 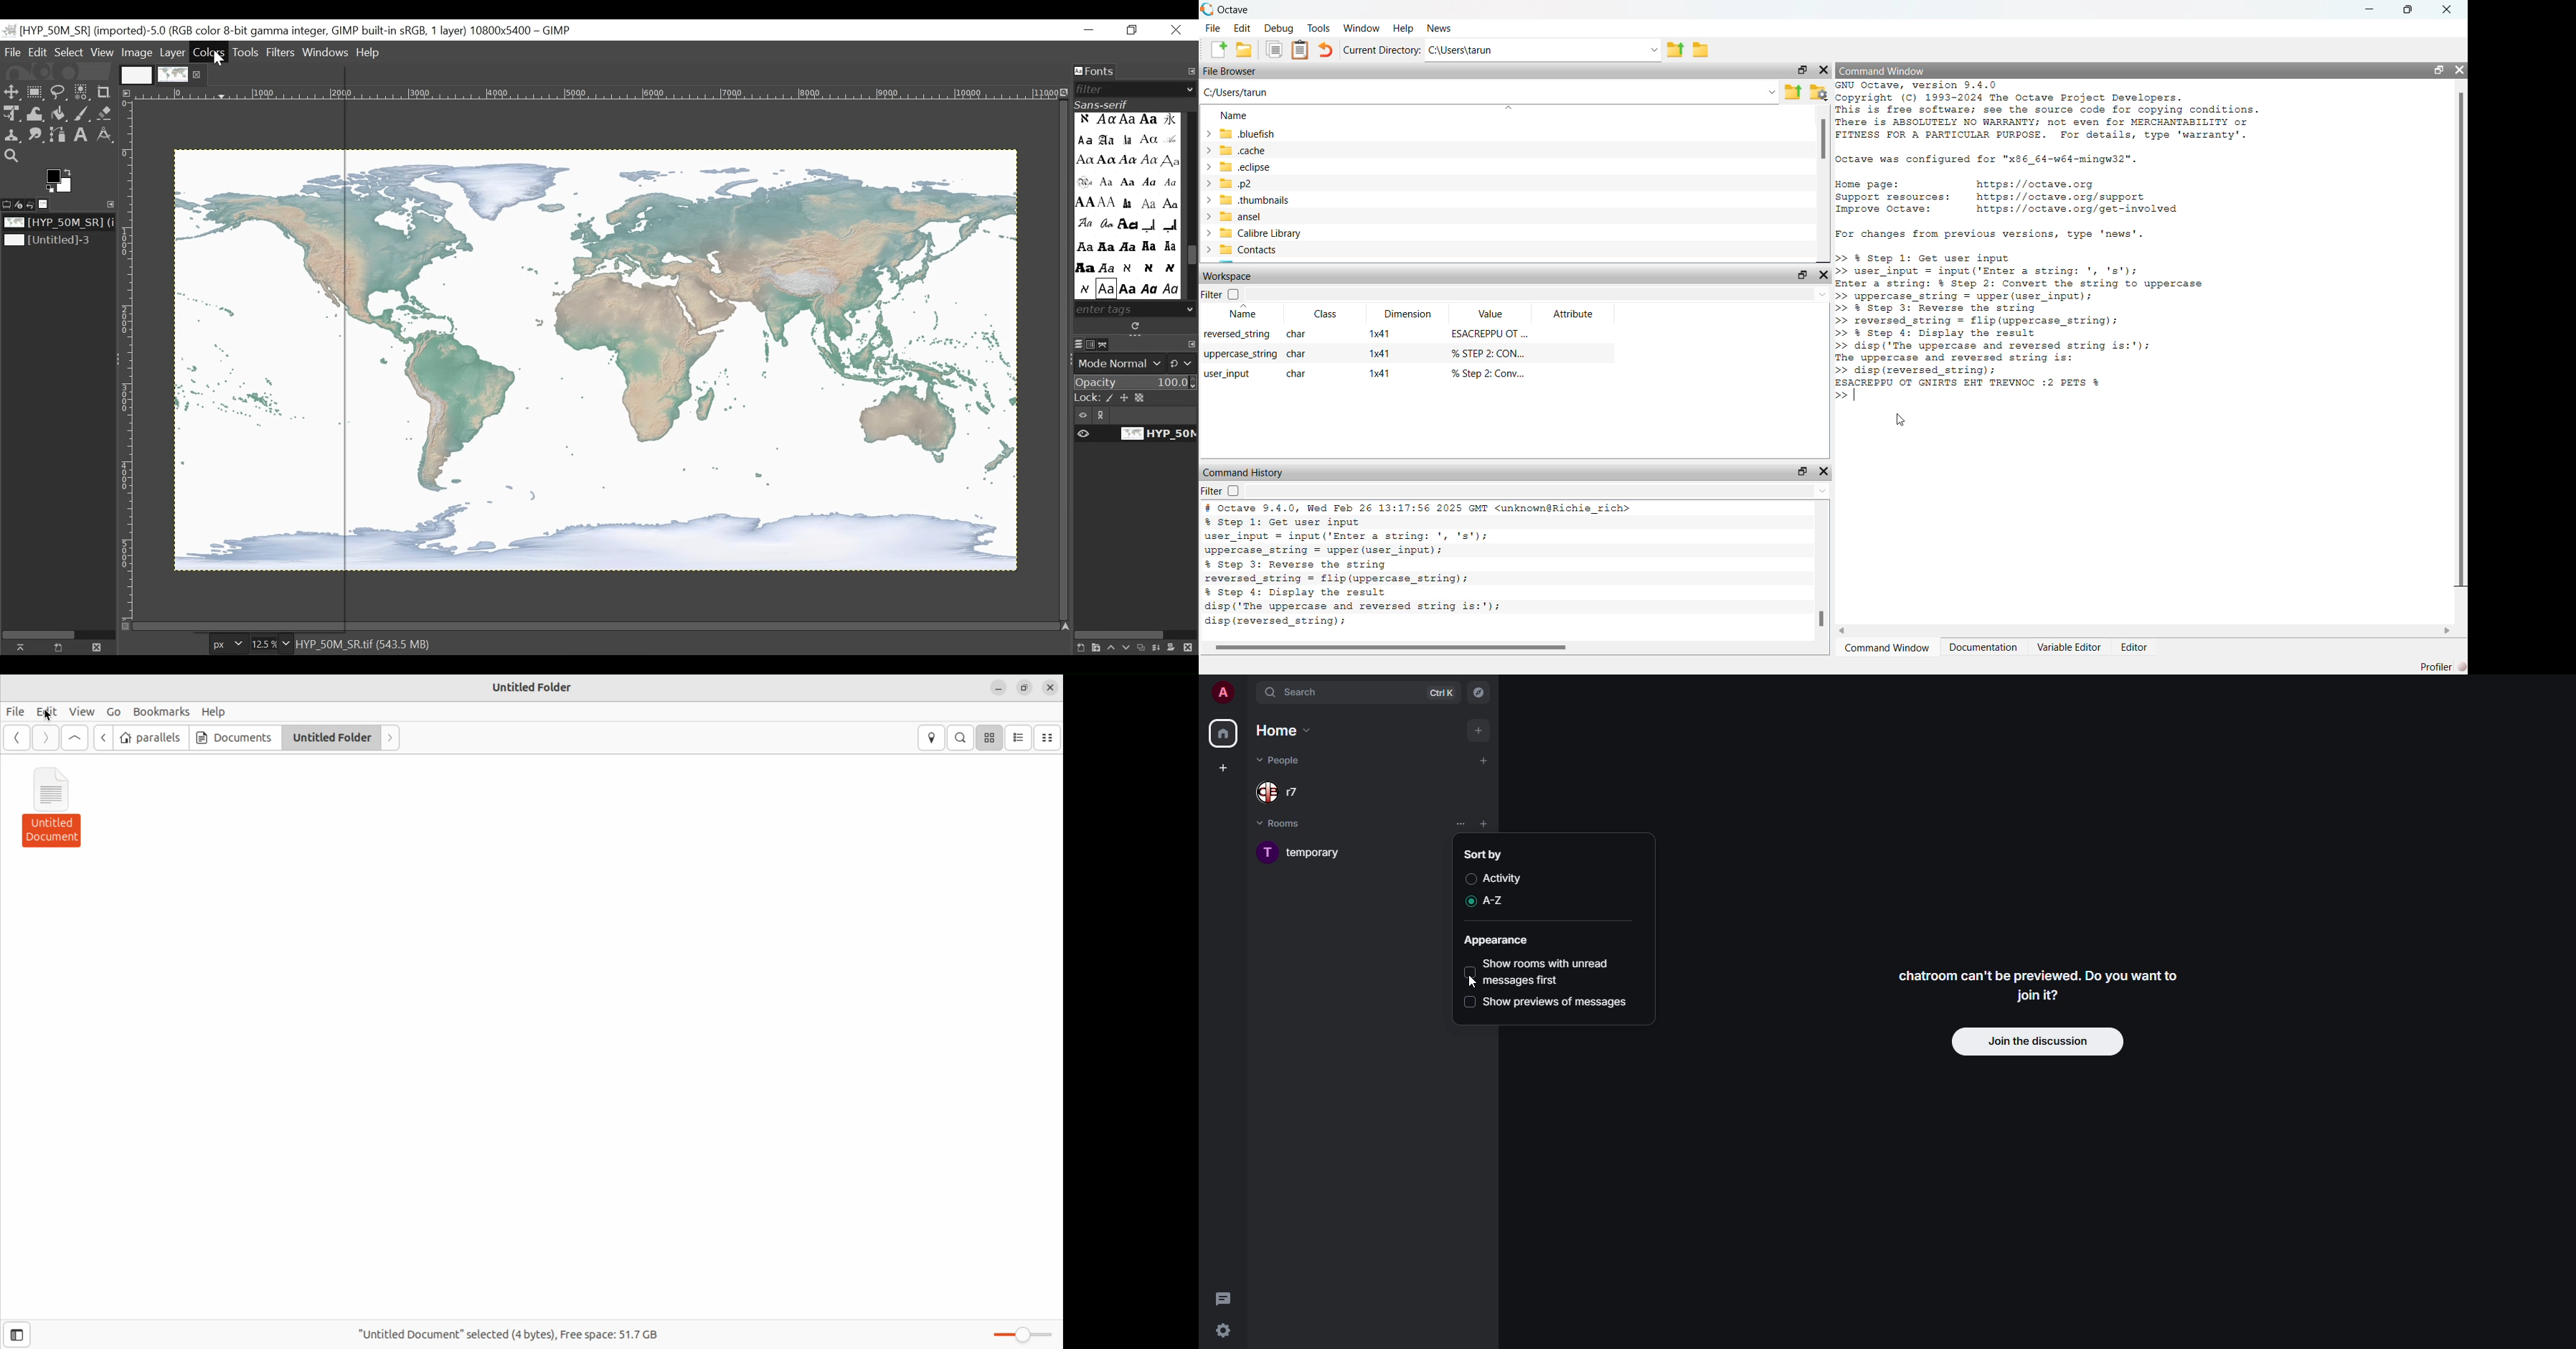 I want to click on Paths Tool, so click(x=59, y=136).